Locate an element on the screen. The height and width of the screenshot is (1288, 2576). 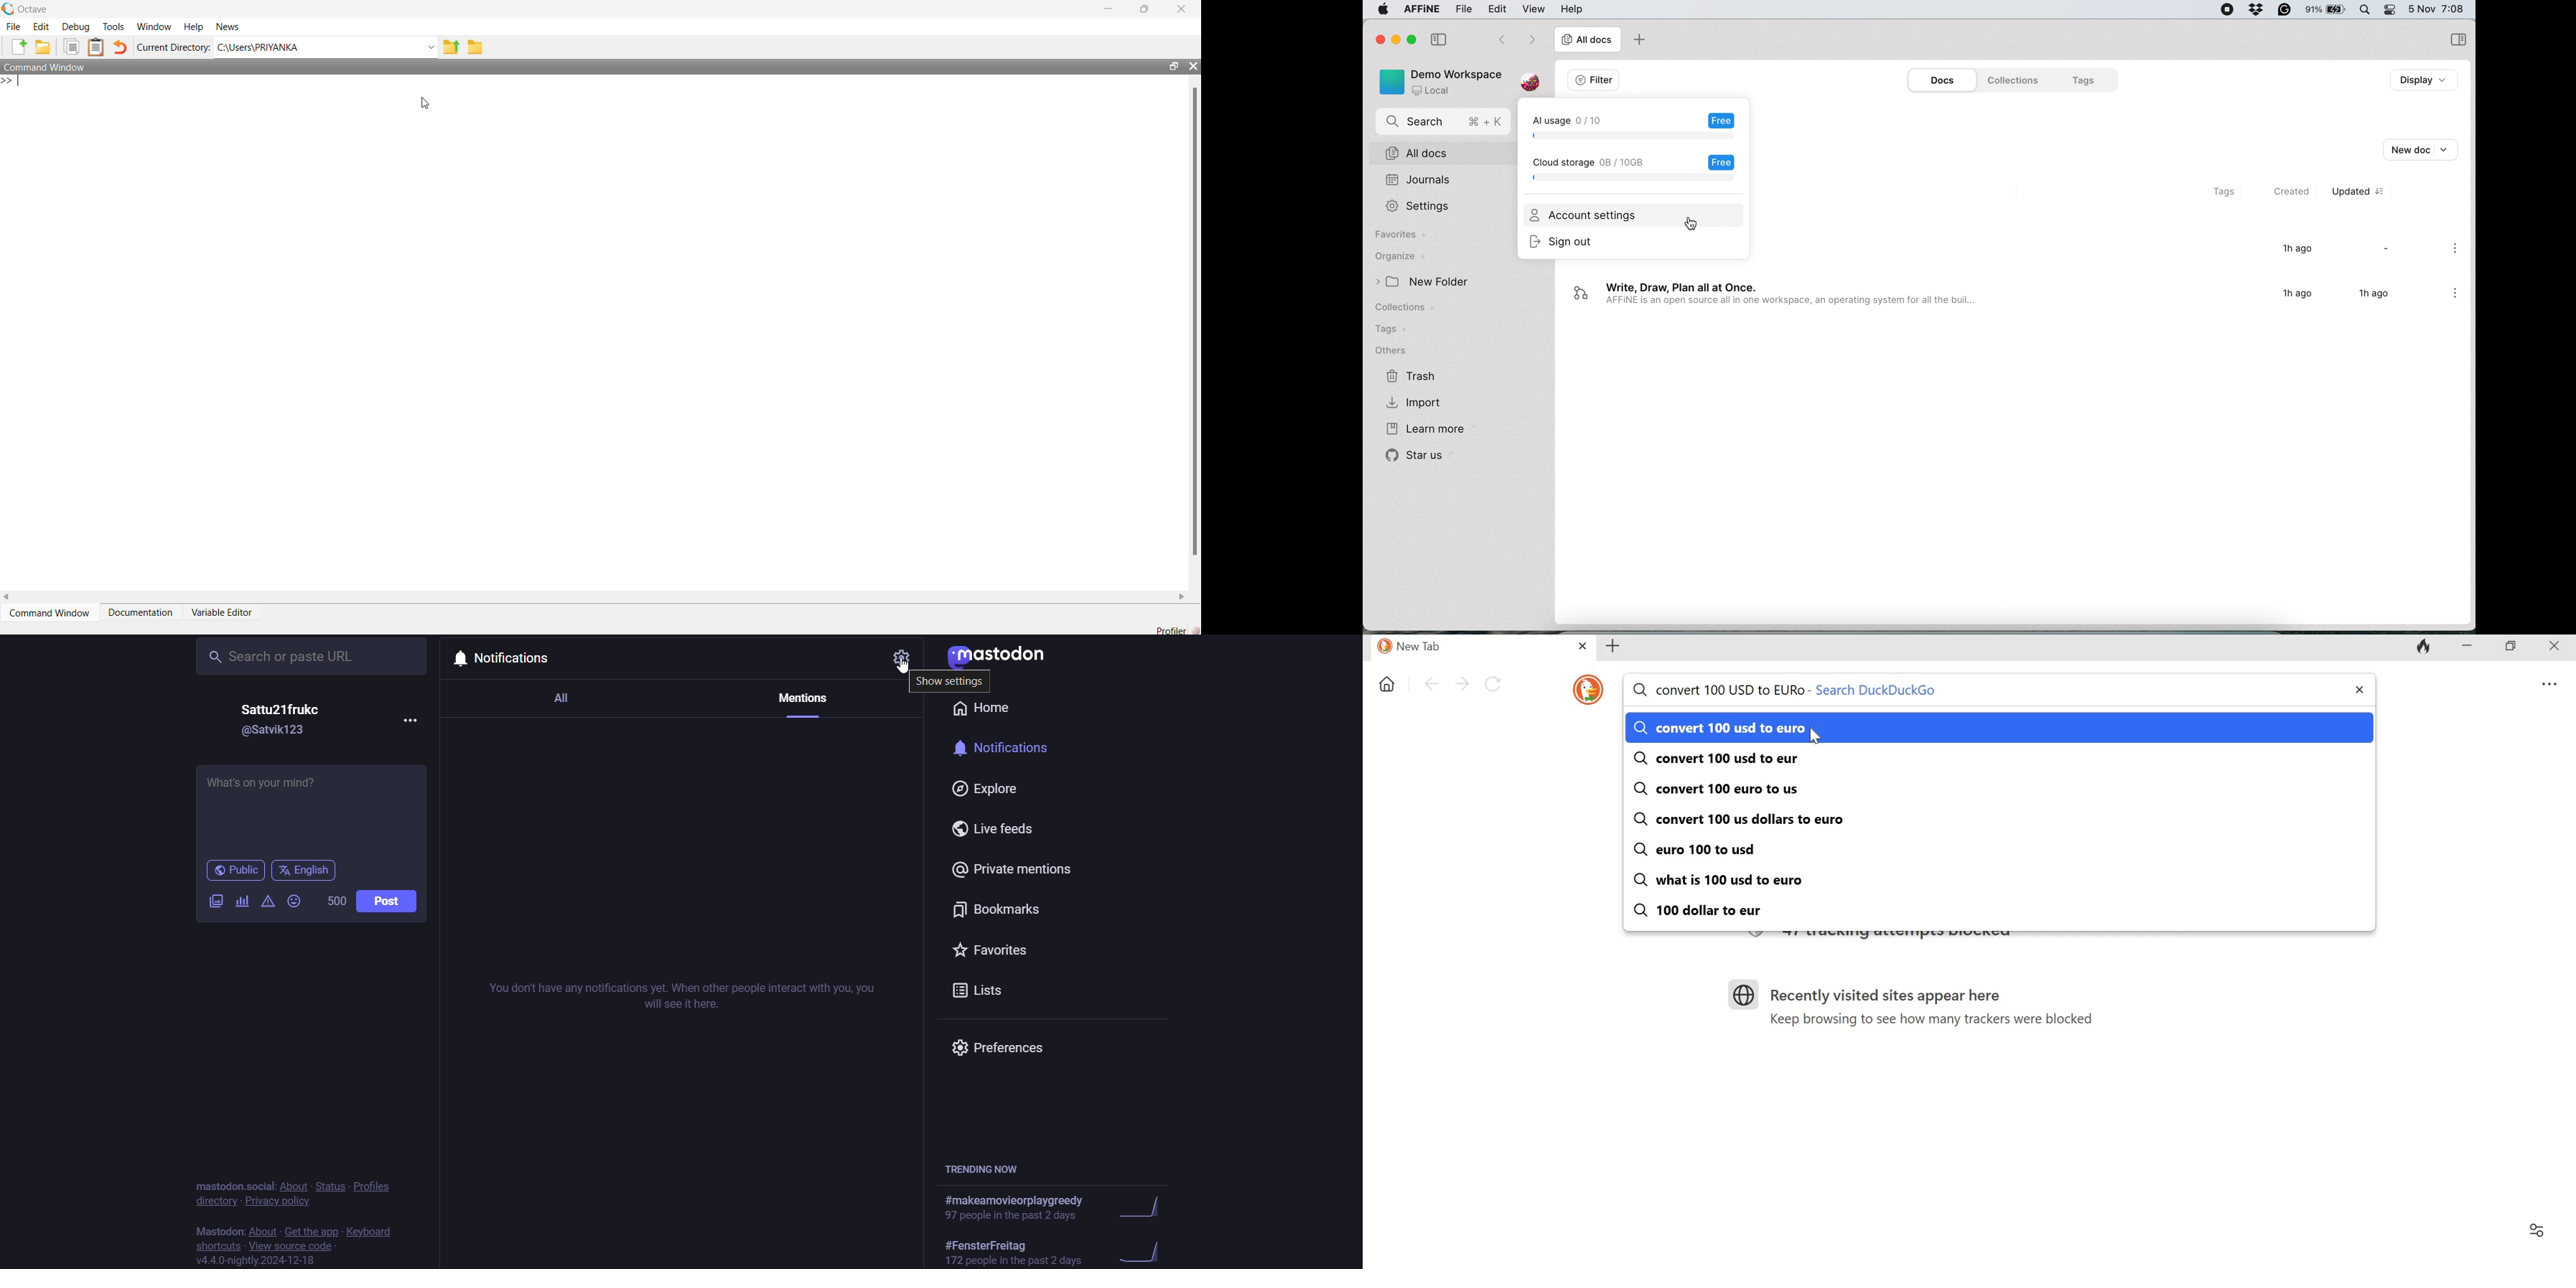
more options is located at coordinates (2451, 296).